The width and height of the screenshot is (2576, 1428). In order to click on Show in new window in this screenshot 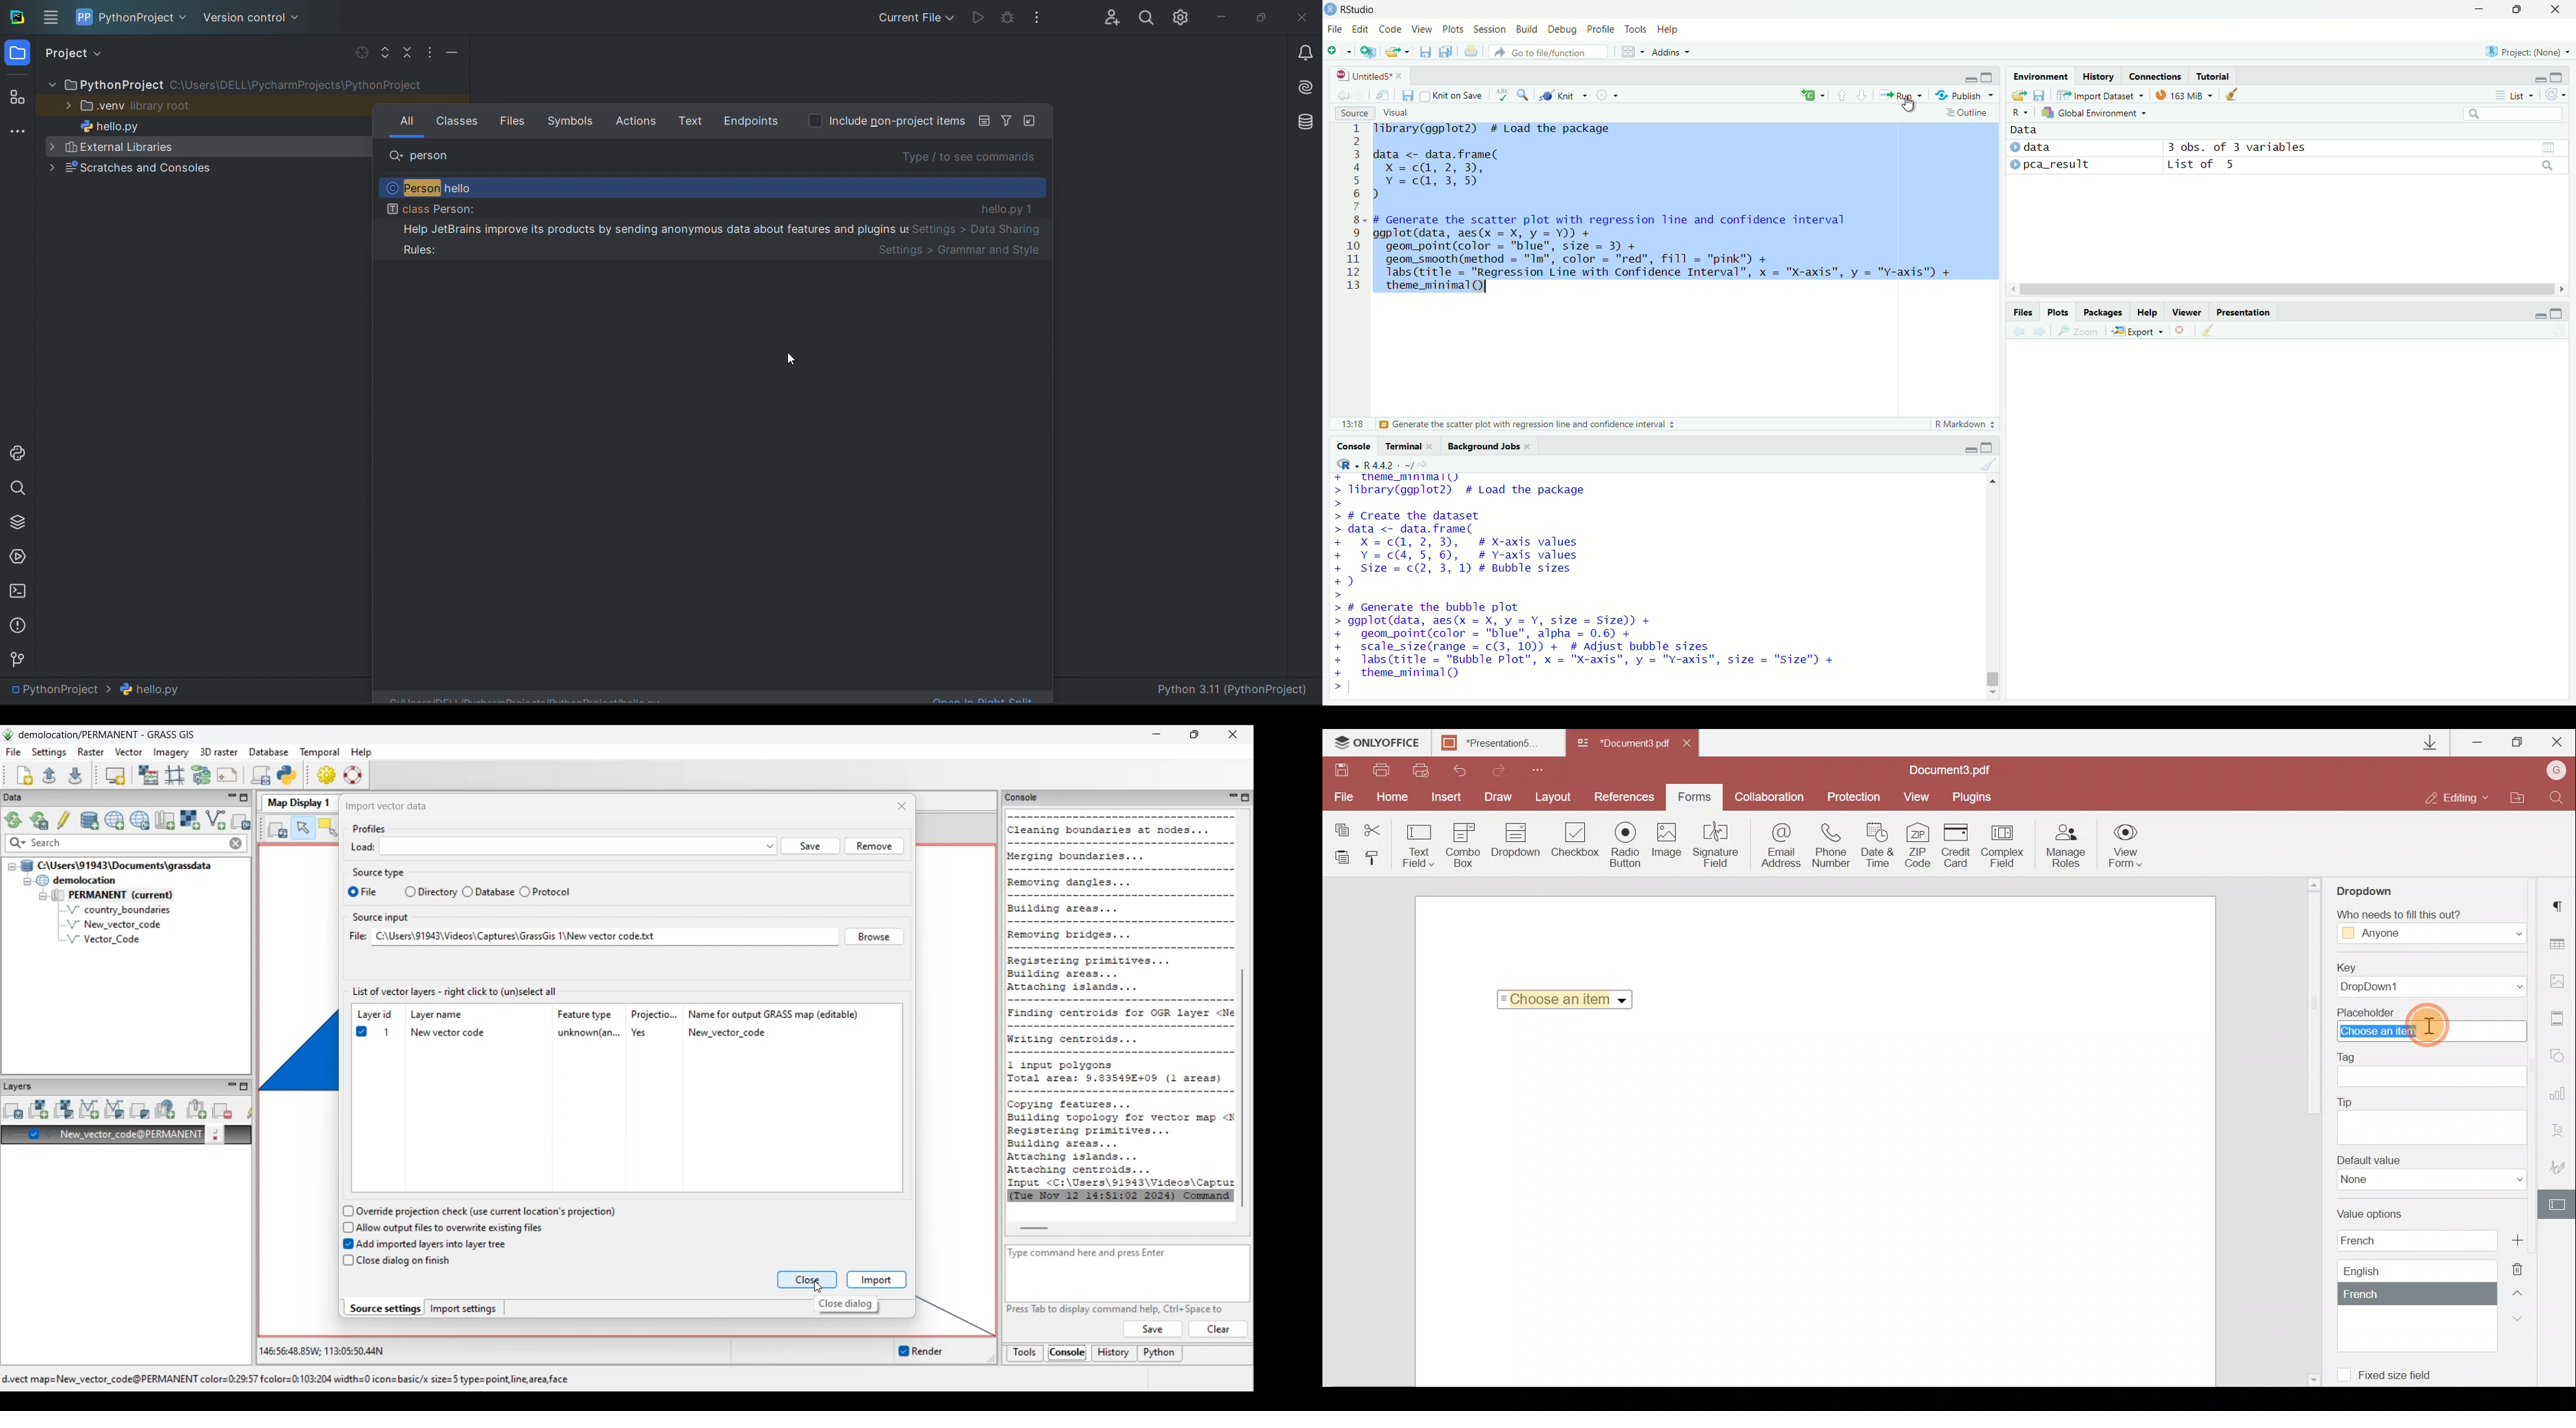, I will do `click(1383, 95)`.